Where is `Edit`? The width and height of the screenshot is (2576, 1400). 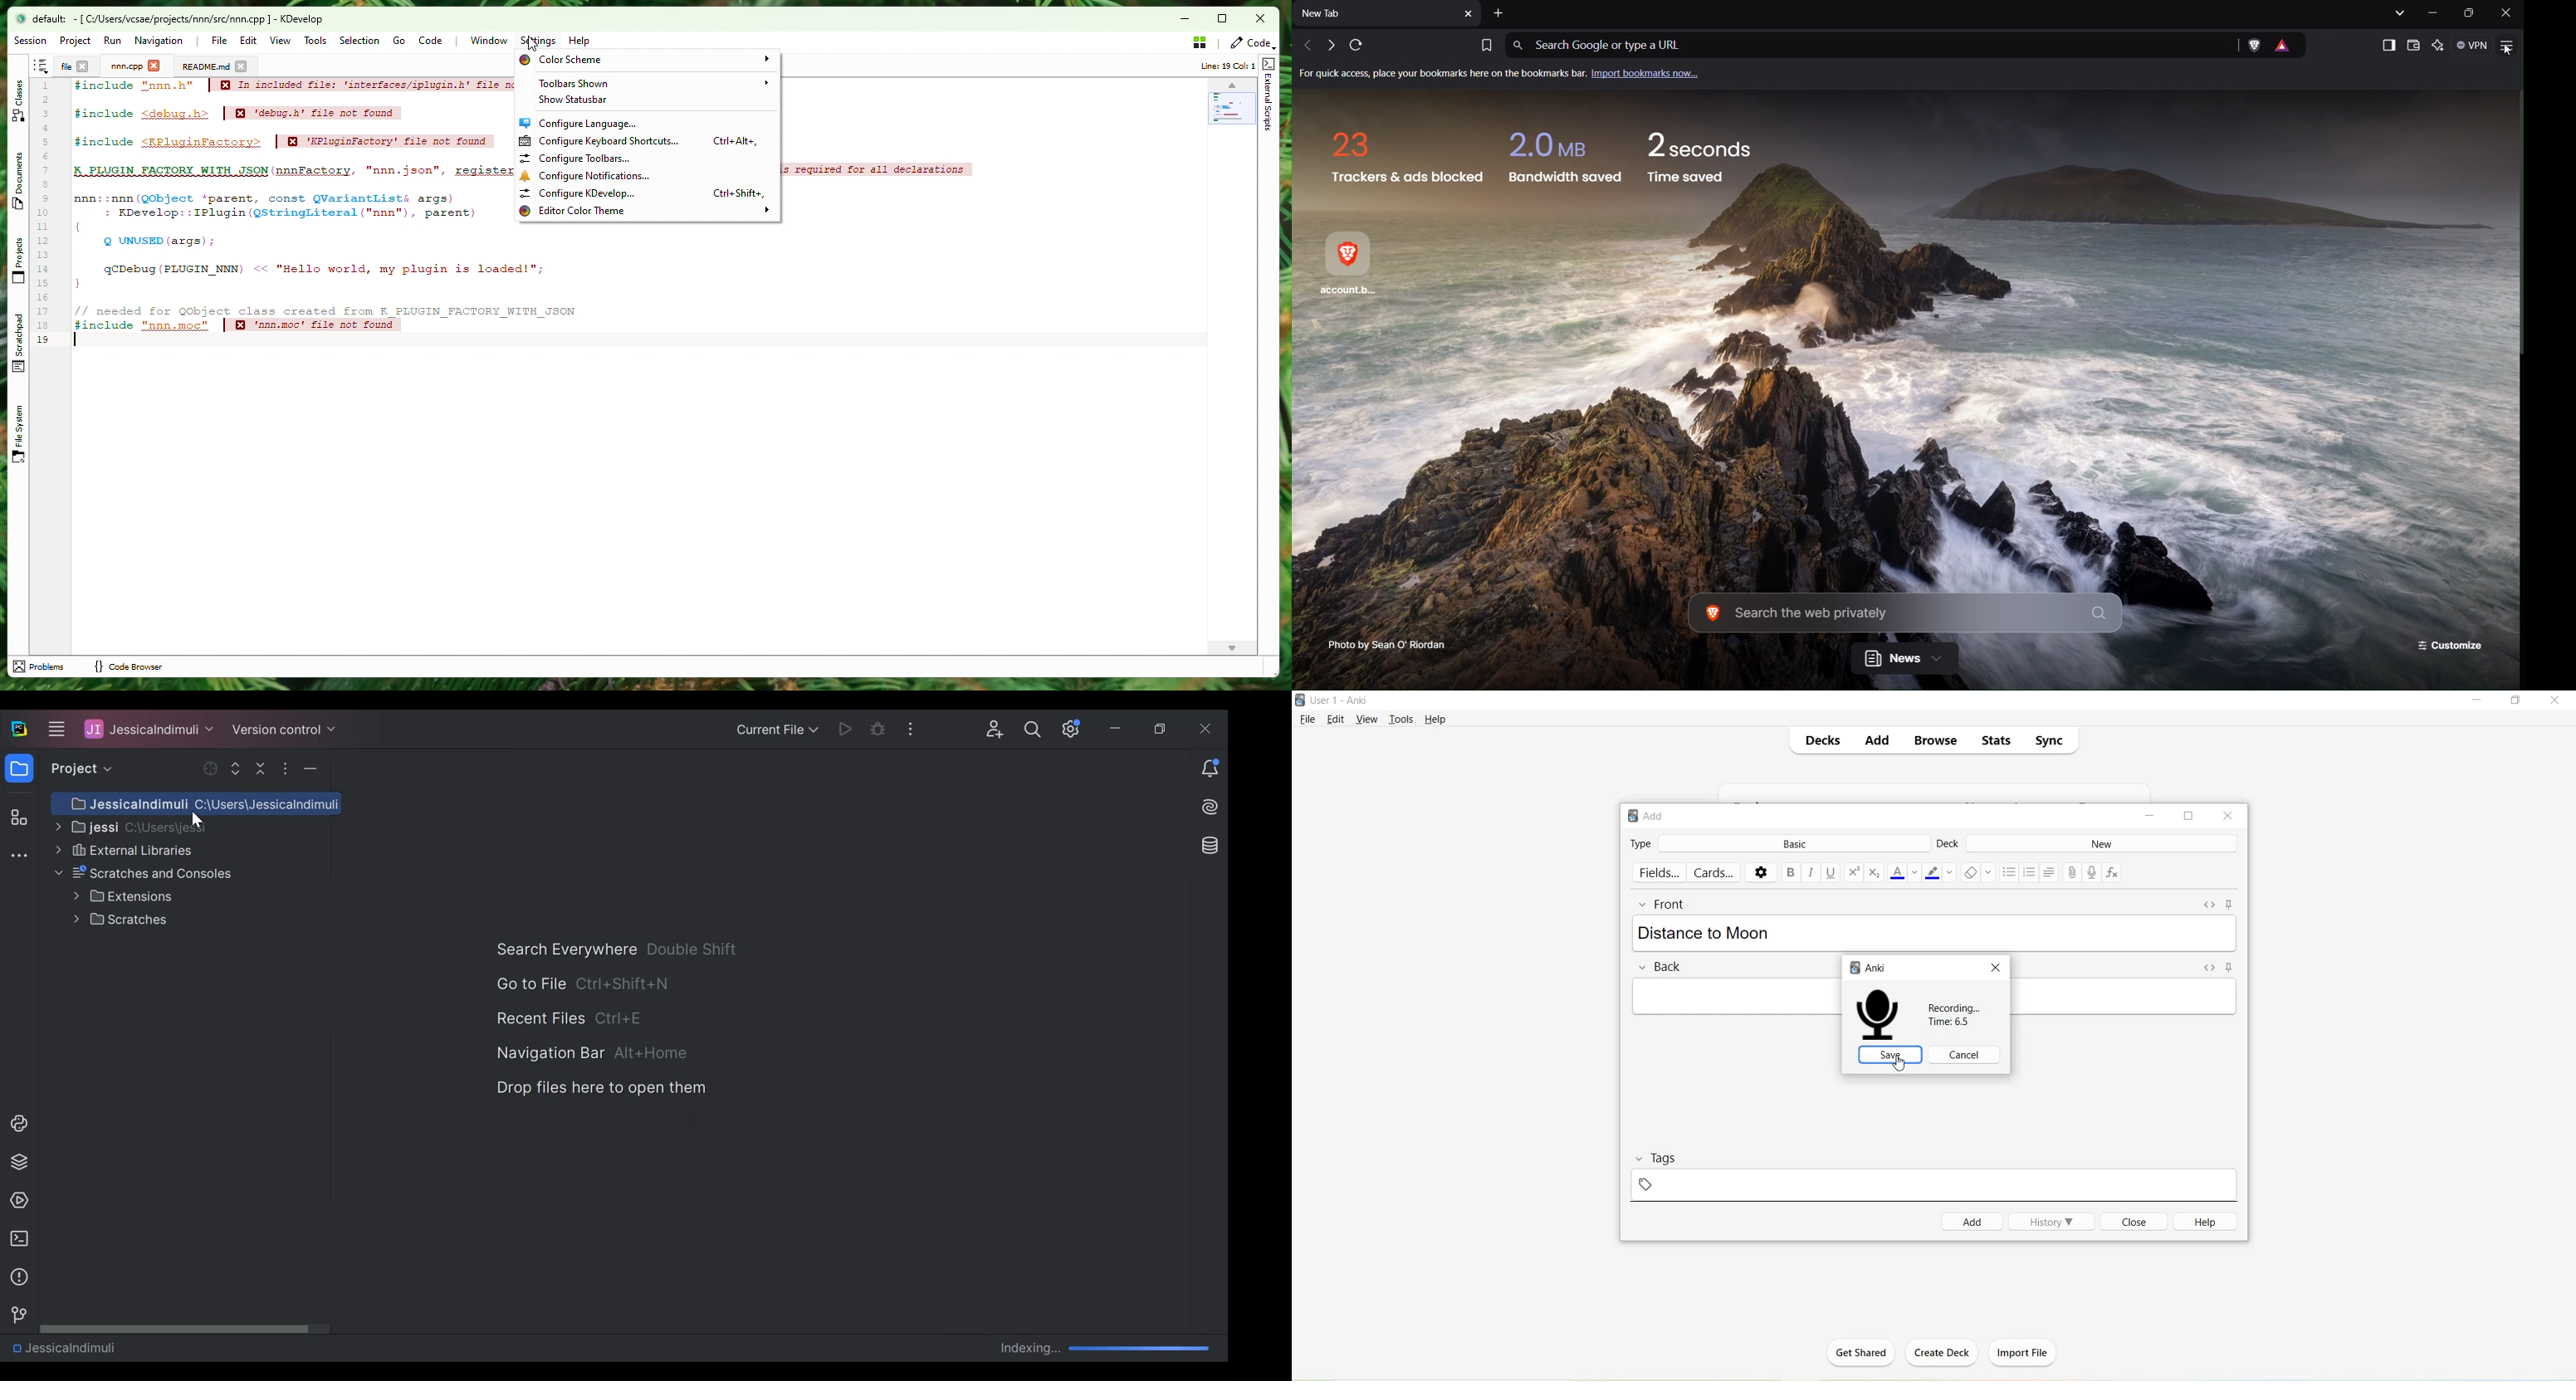
Edit is located at coordinates (1339, 720).